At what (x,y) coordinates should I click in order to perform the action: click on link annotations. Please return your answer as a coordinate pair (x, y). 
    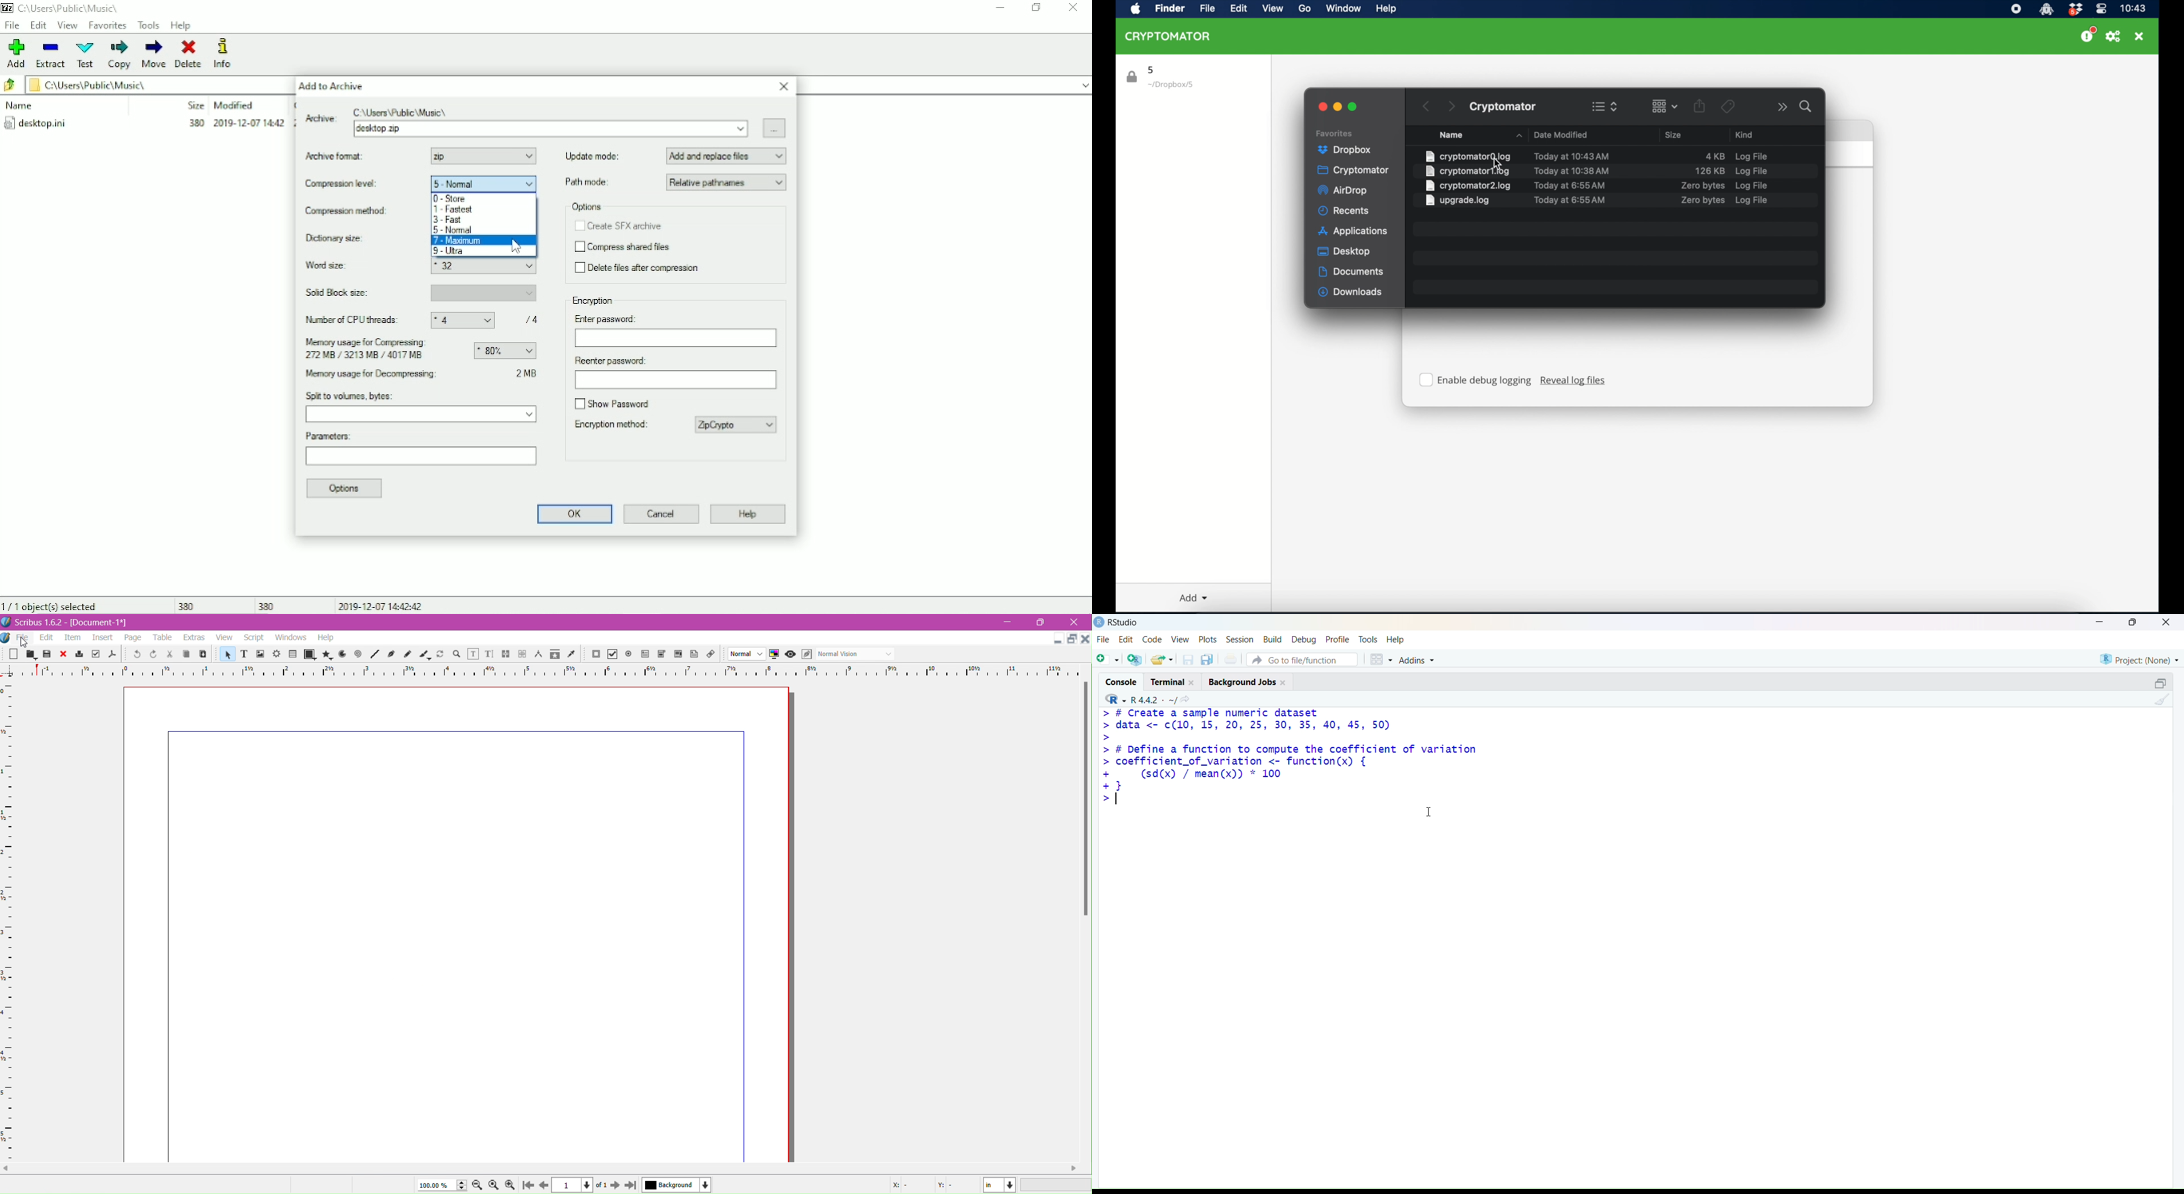
    Looking at the image, I should click on (713, 654).